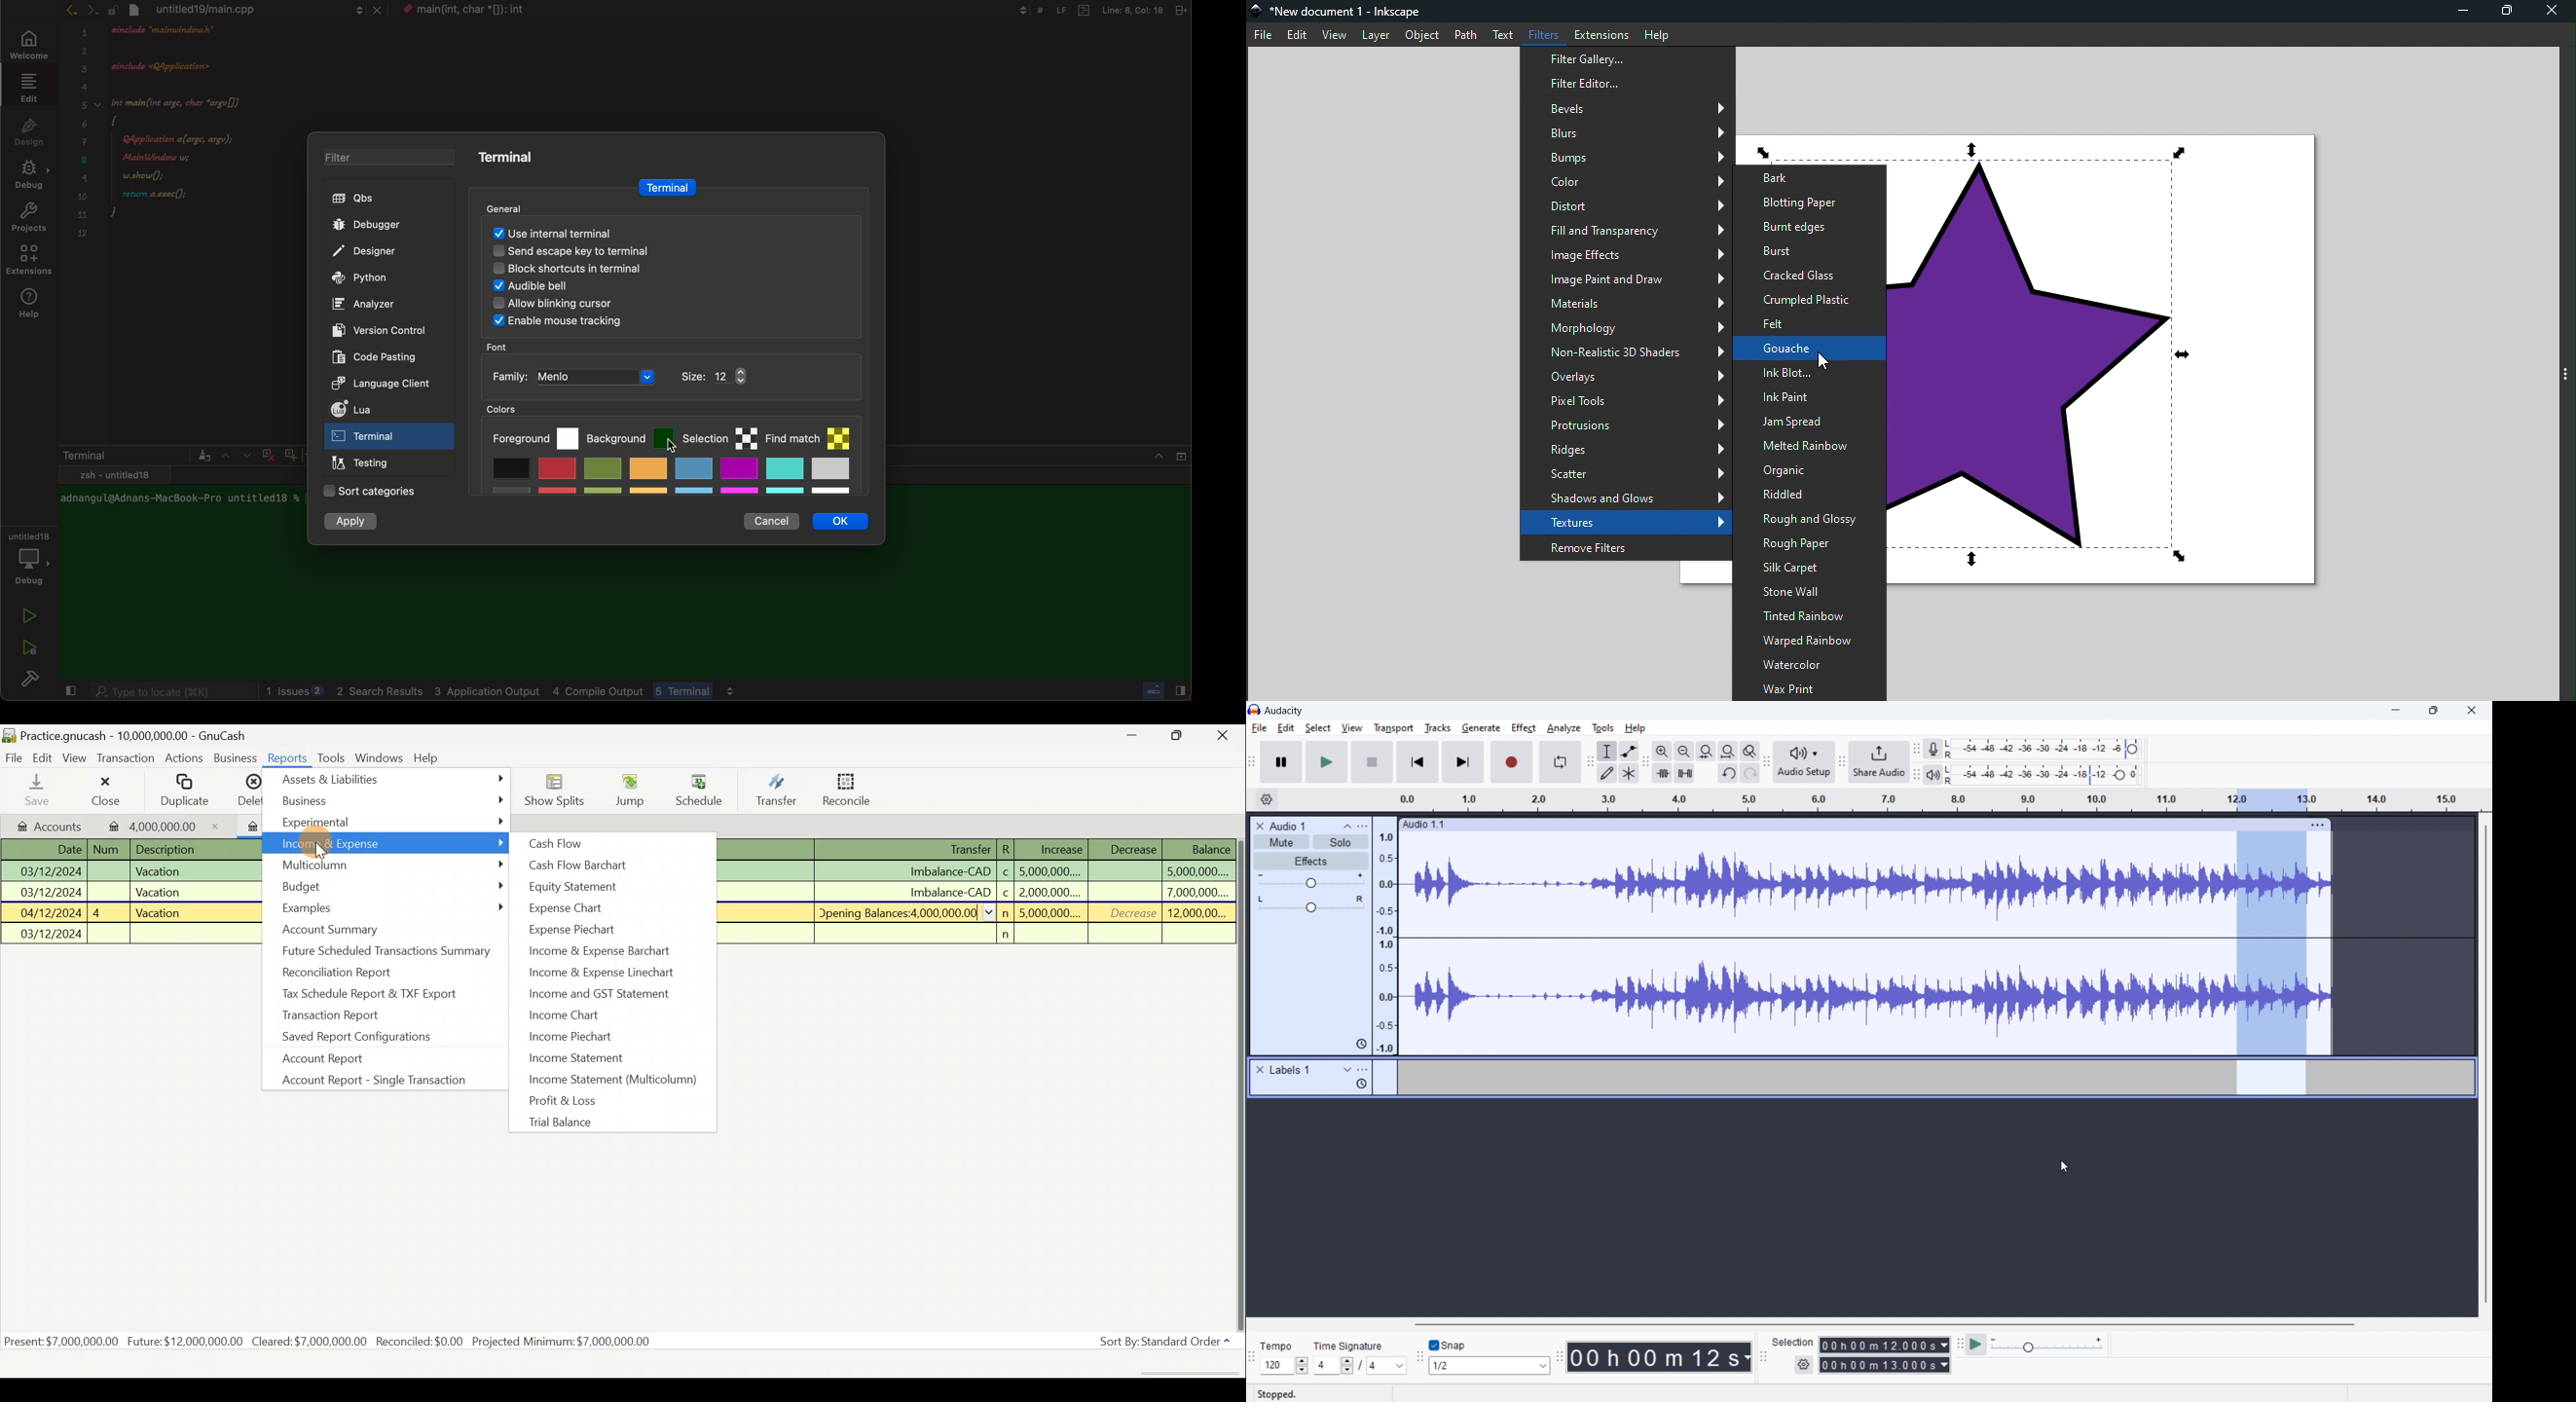 The height and width of the screenshot is (1428, 2576). Describe the element at coordinates (1917, 775) in the screenshot. I see `playback meter toolbar` at that location.